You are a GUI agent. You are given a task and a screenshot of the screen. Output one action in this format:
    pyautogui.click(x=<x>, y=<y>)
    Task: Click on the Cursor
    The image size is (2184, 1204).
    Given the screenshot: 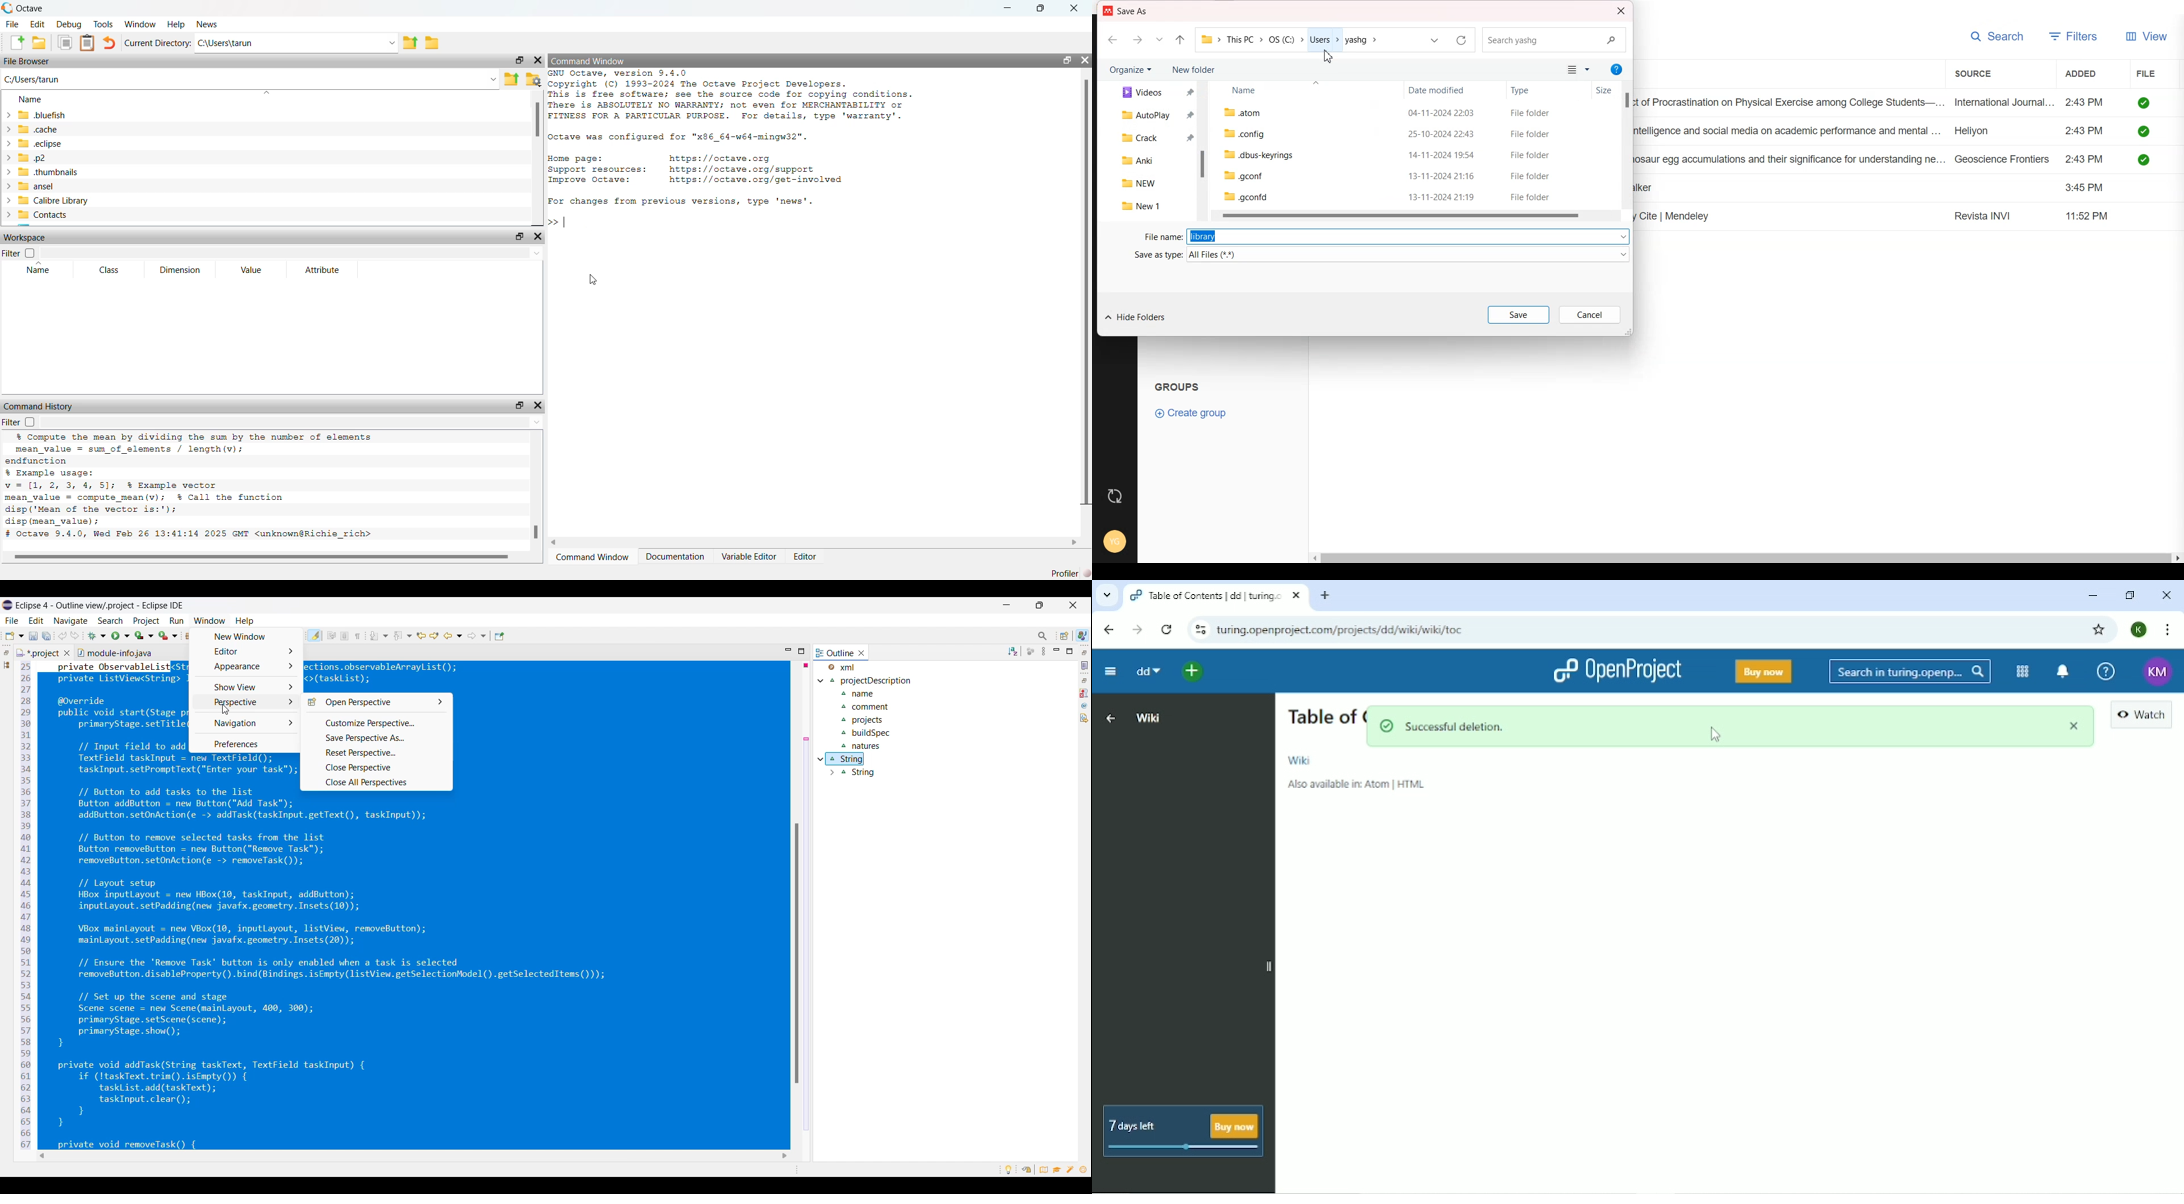 What is the action you would take?
    pyautogui.click(x=1329, y=58)
    